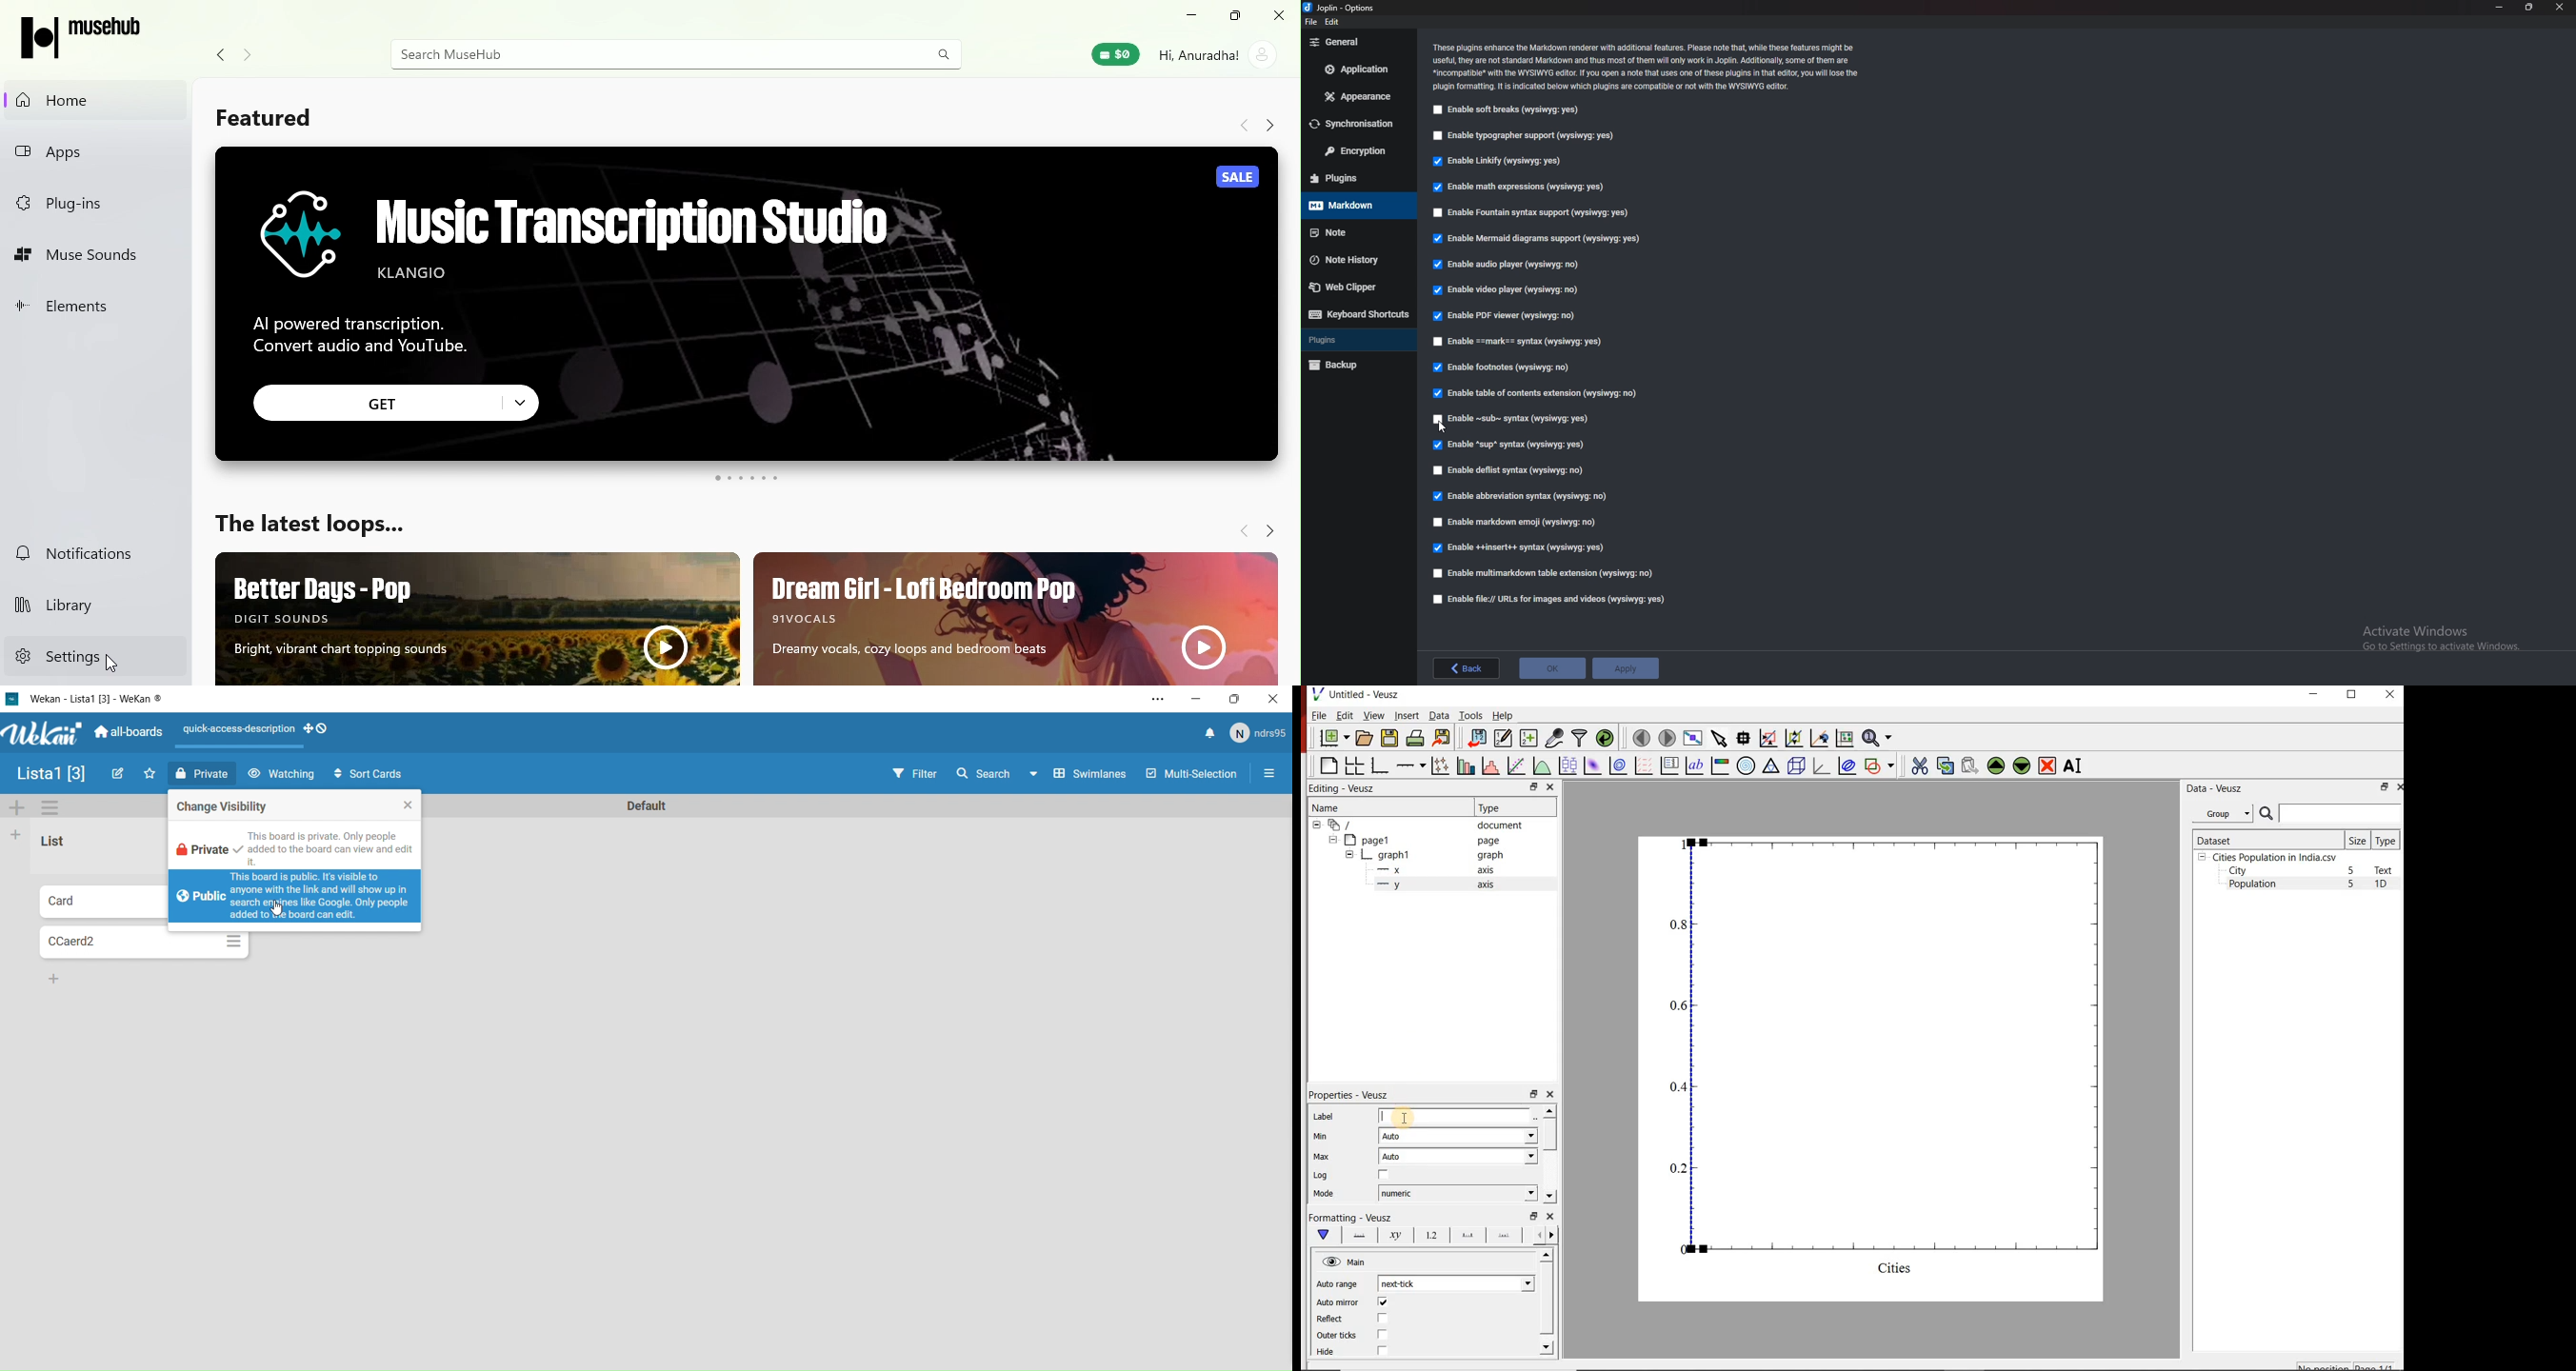  Describe the element at coordinates (1553, 738) in the screenshot. I see `capture remote data` at that location.